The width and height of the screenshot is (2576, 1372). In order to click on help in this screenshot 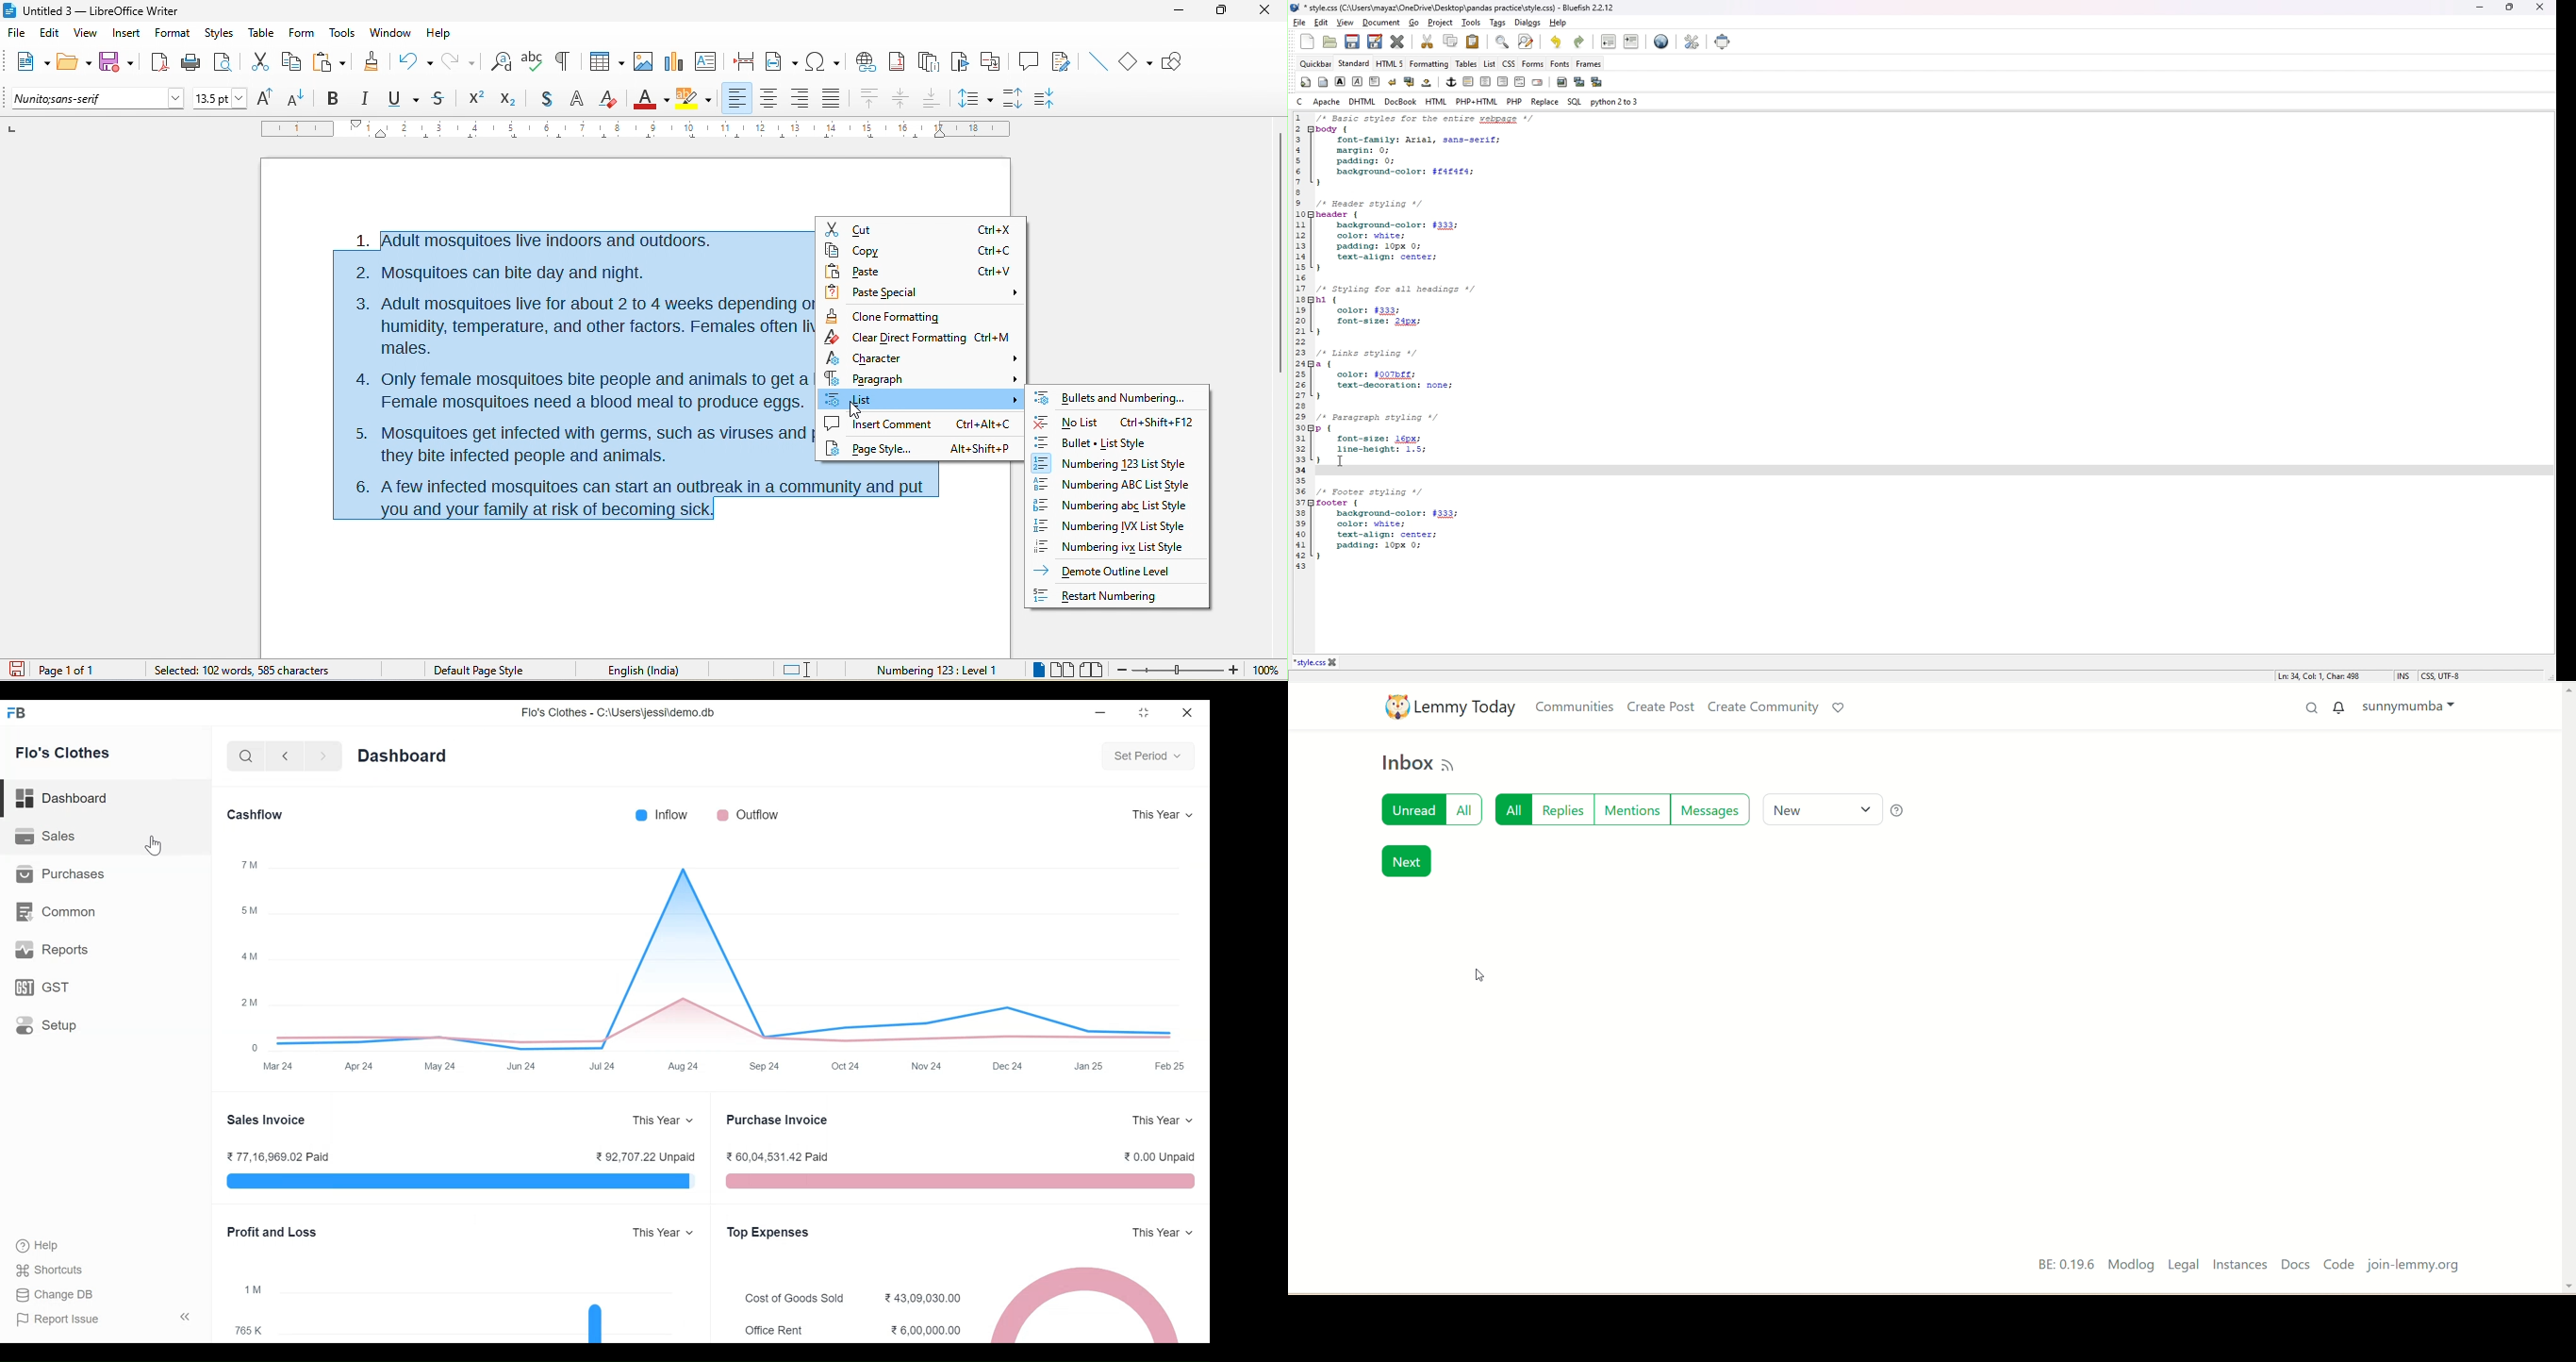, I will do `click(441, 31)`.